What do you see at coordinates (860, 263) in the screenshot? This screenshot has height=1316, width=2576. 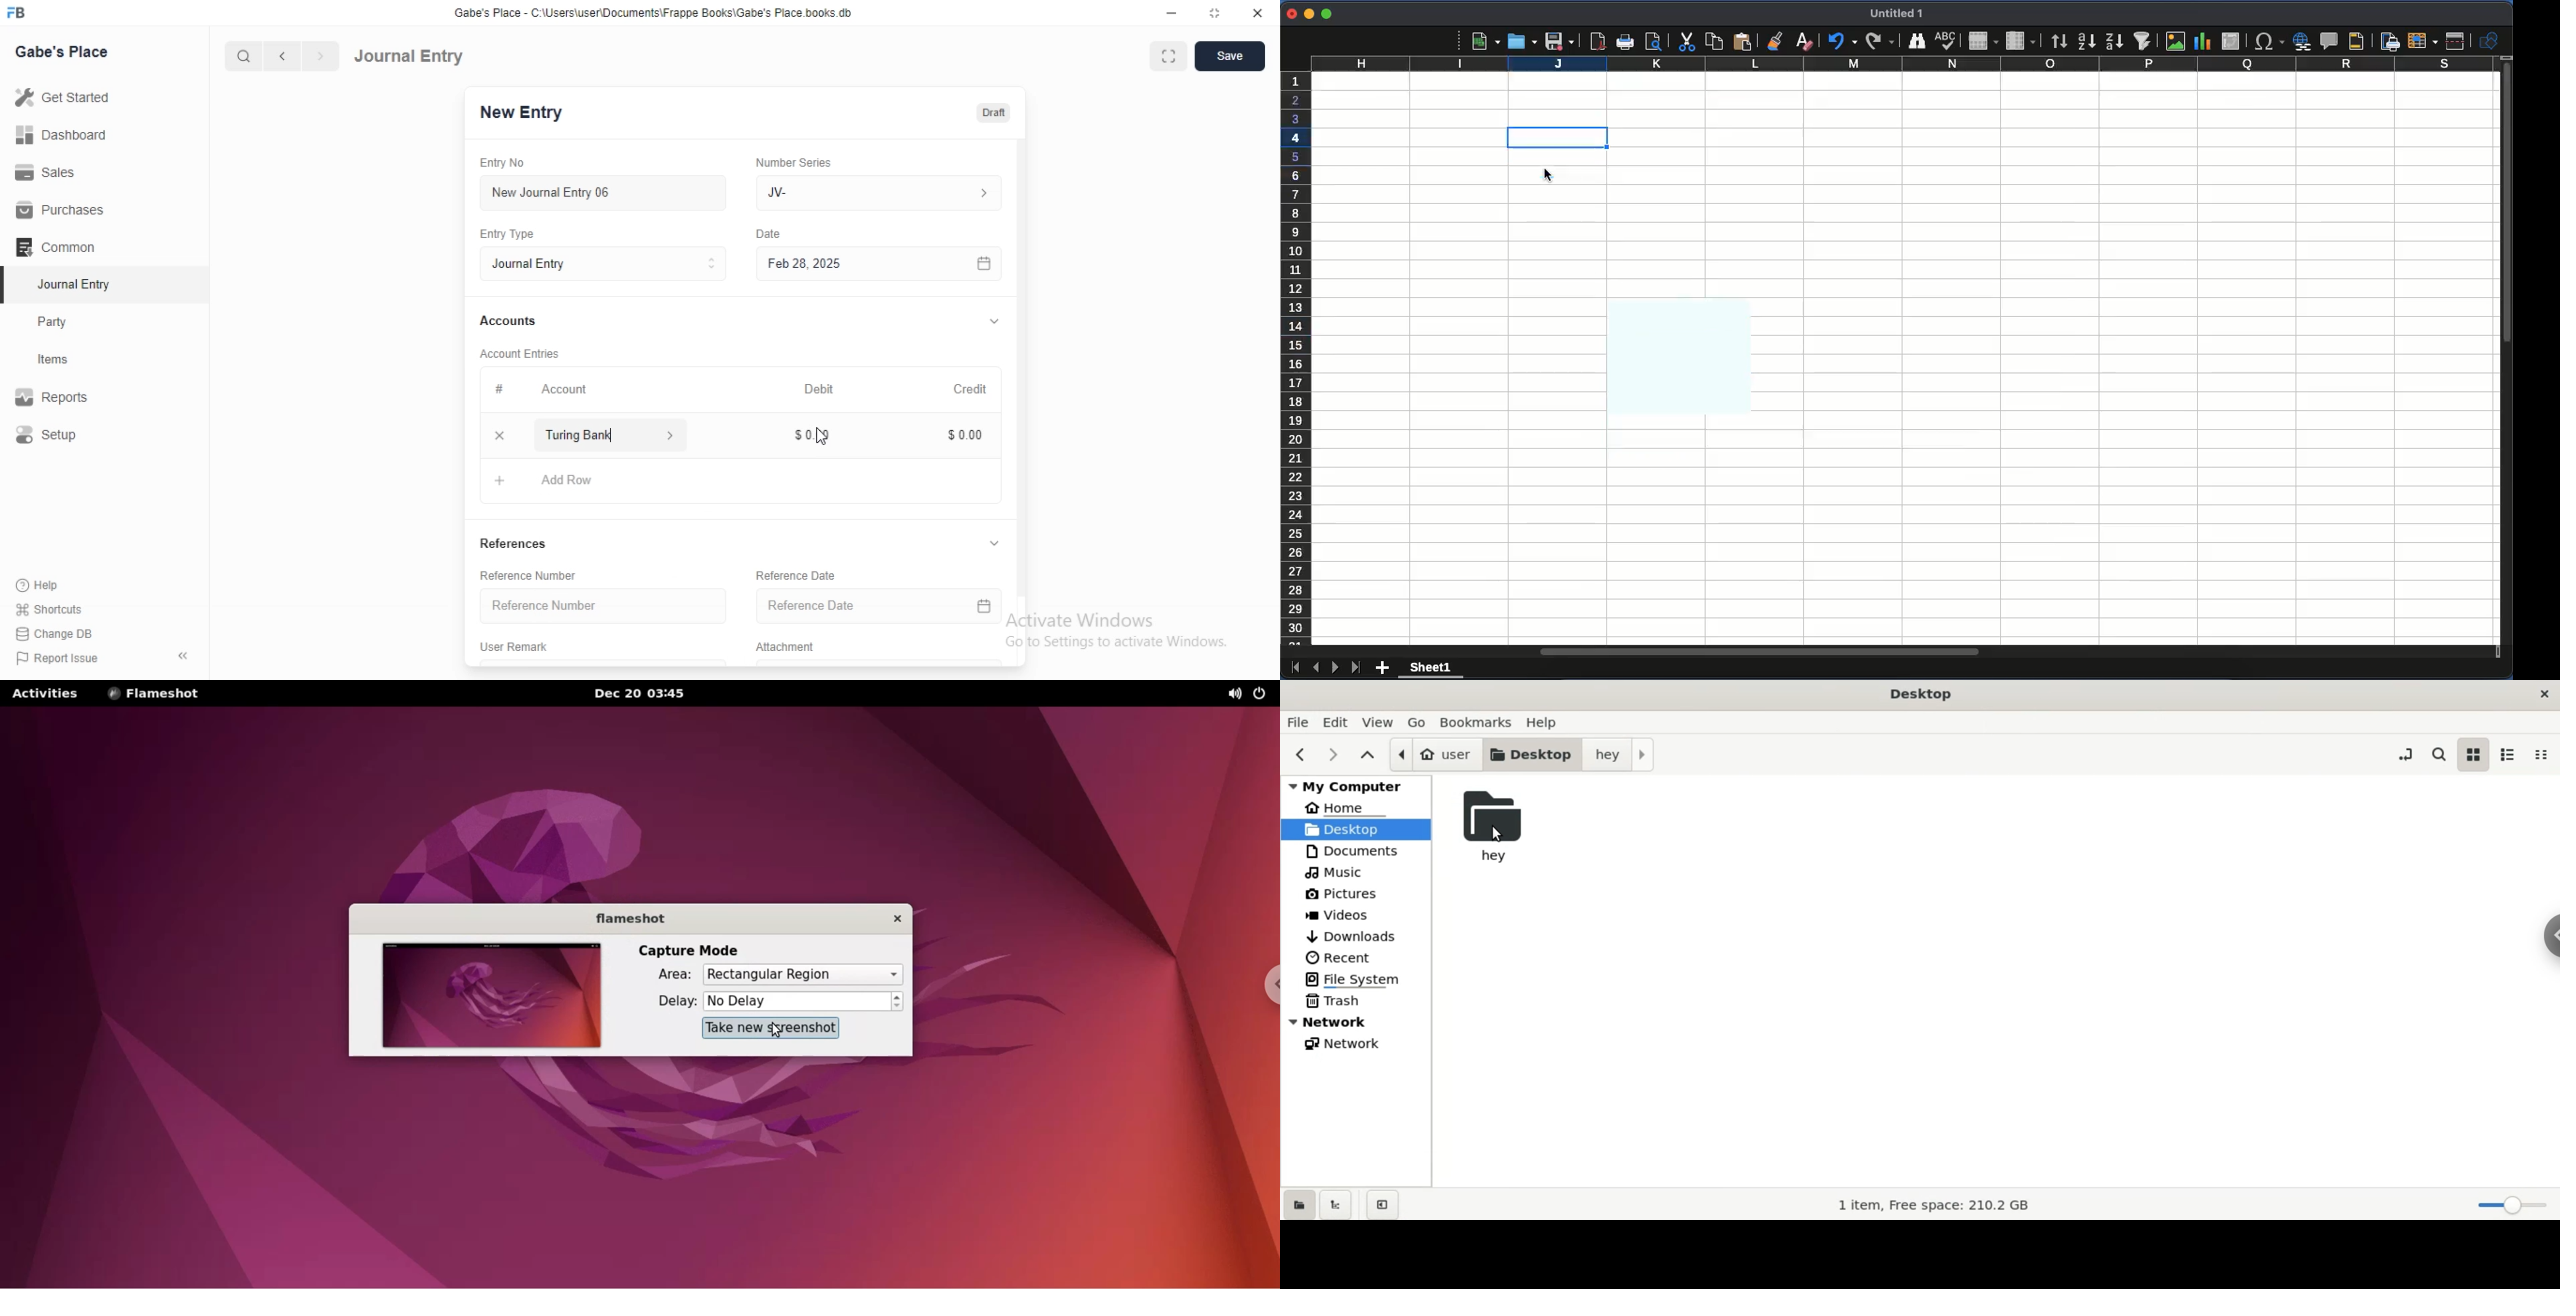 I see `Feb 28, 2025` at bounding box center [860, 263].